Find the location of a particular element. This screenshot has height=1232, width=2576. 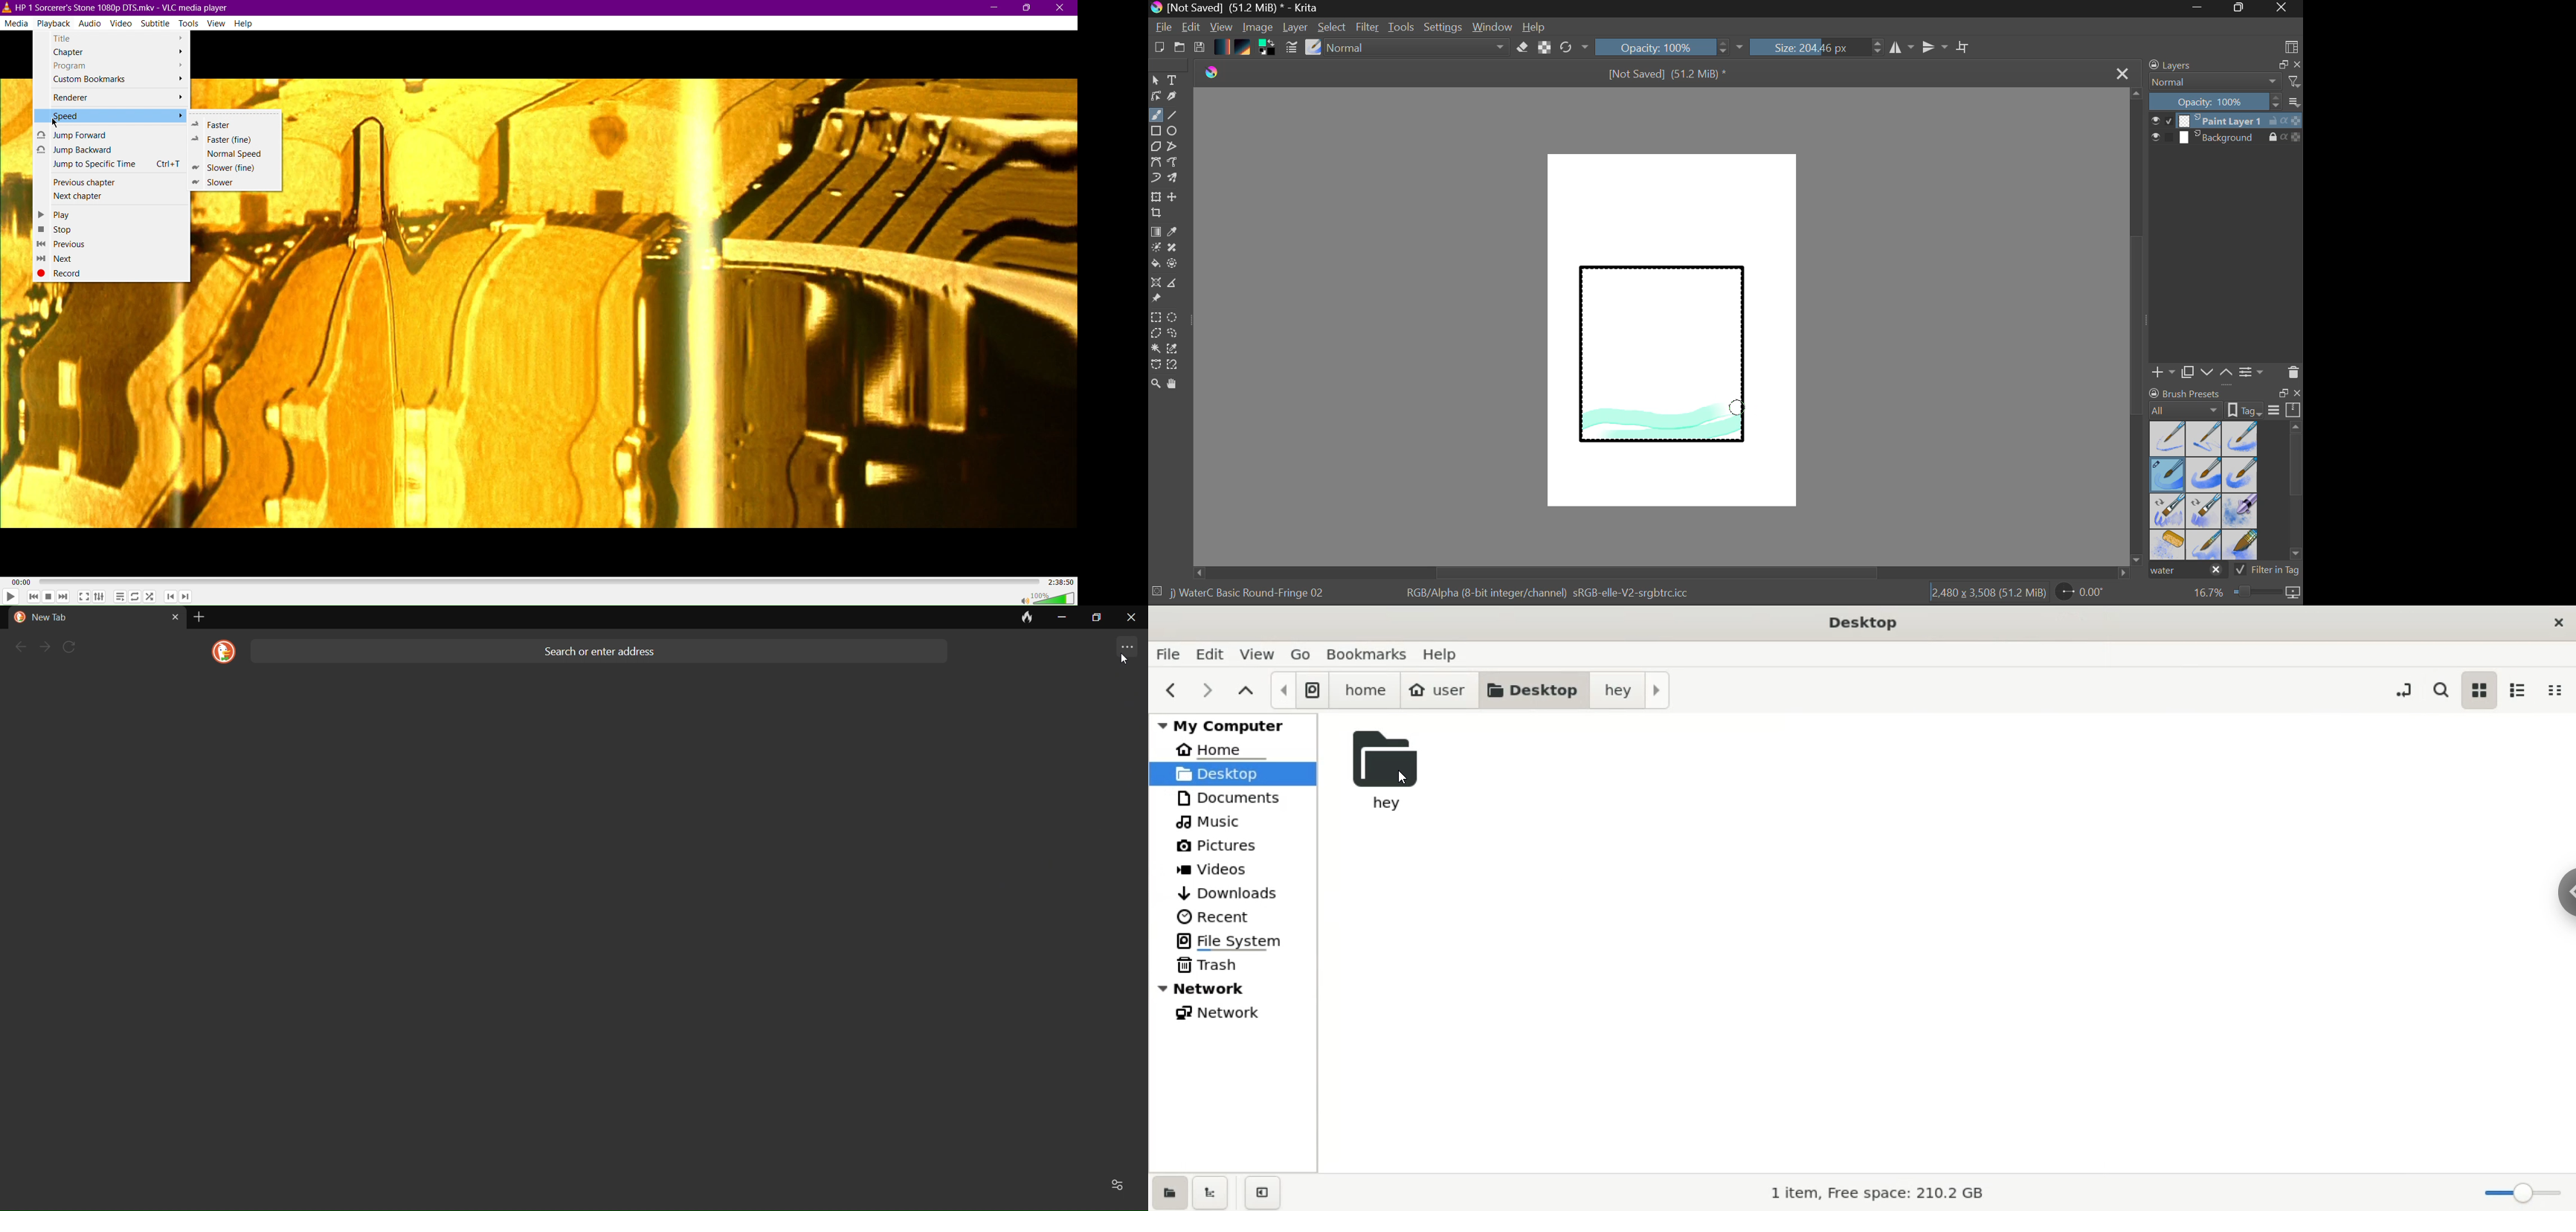

HP | Sorcerrer's Stone 1080p DTS.mkv - VLC media player is located at coordinates (119, 7).